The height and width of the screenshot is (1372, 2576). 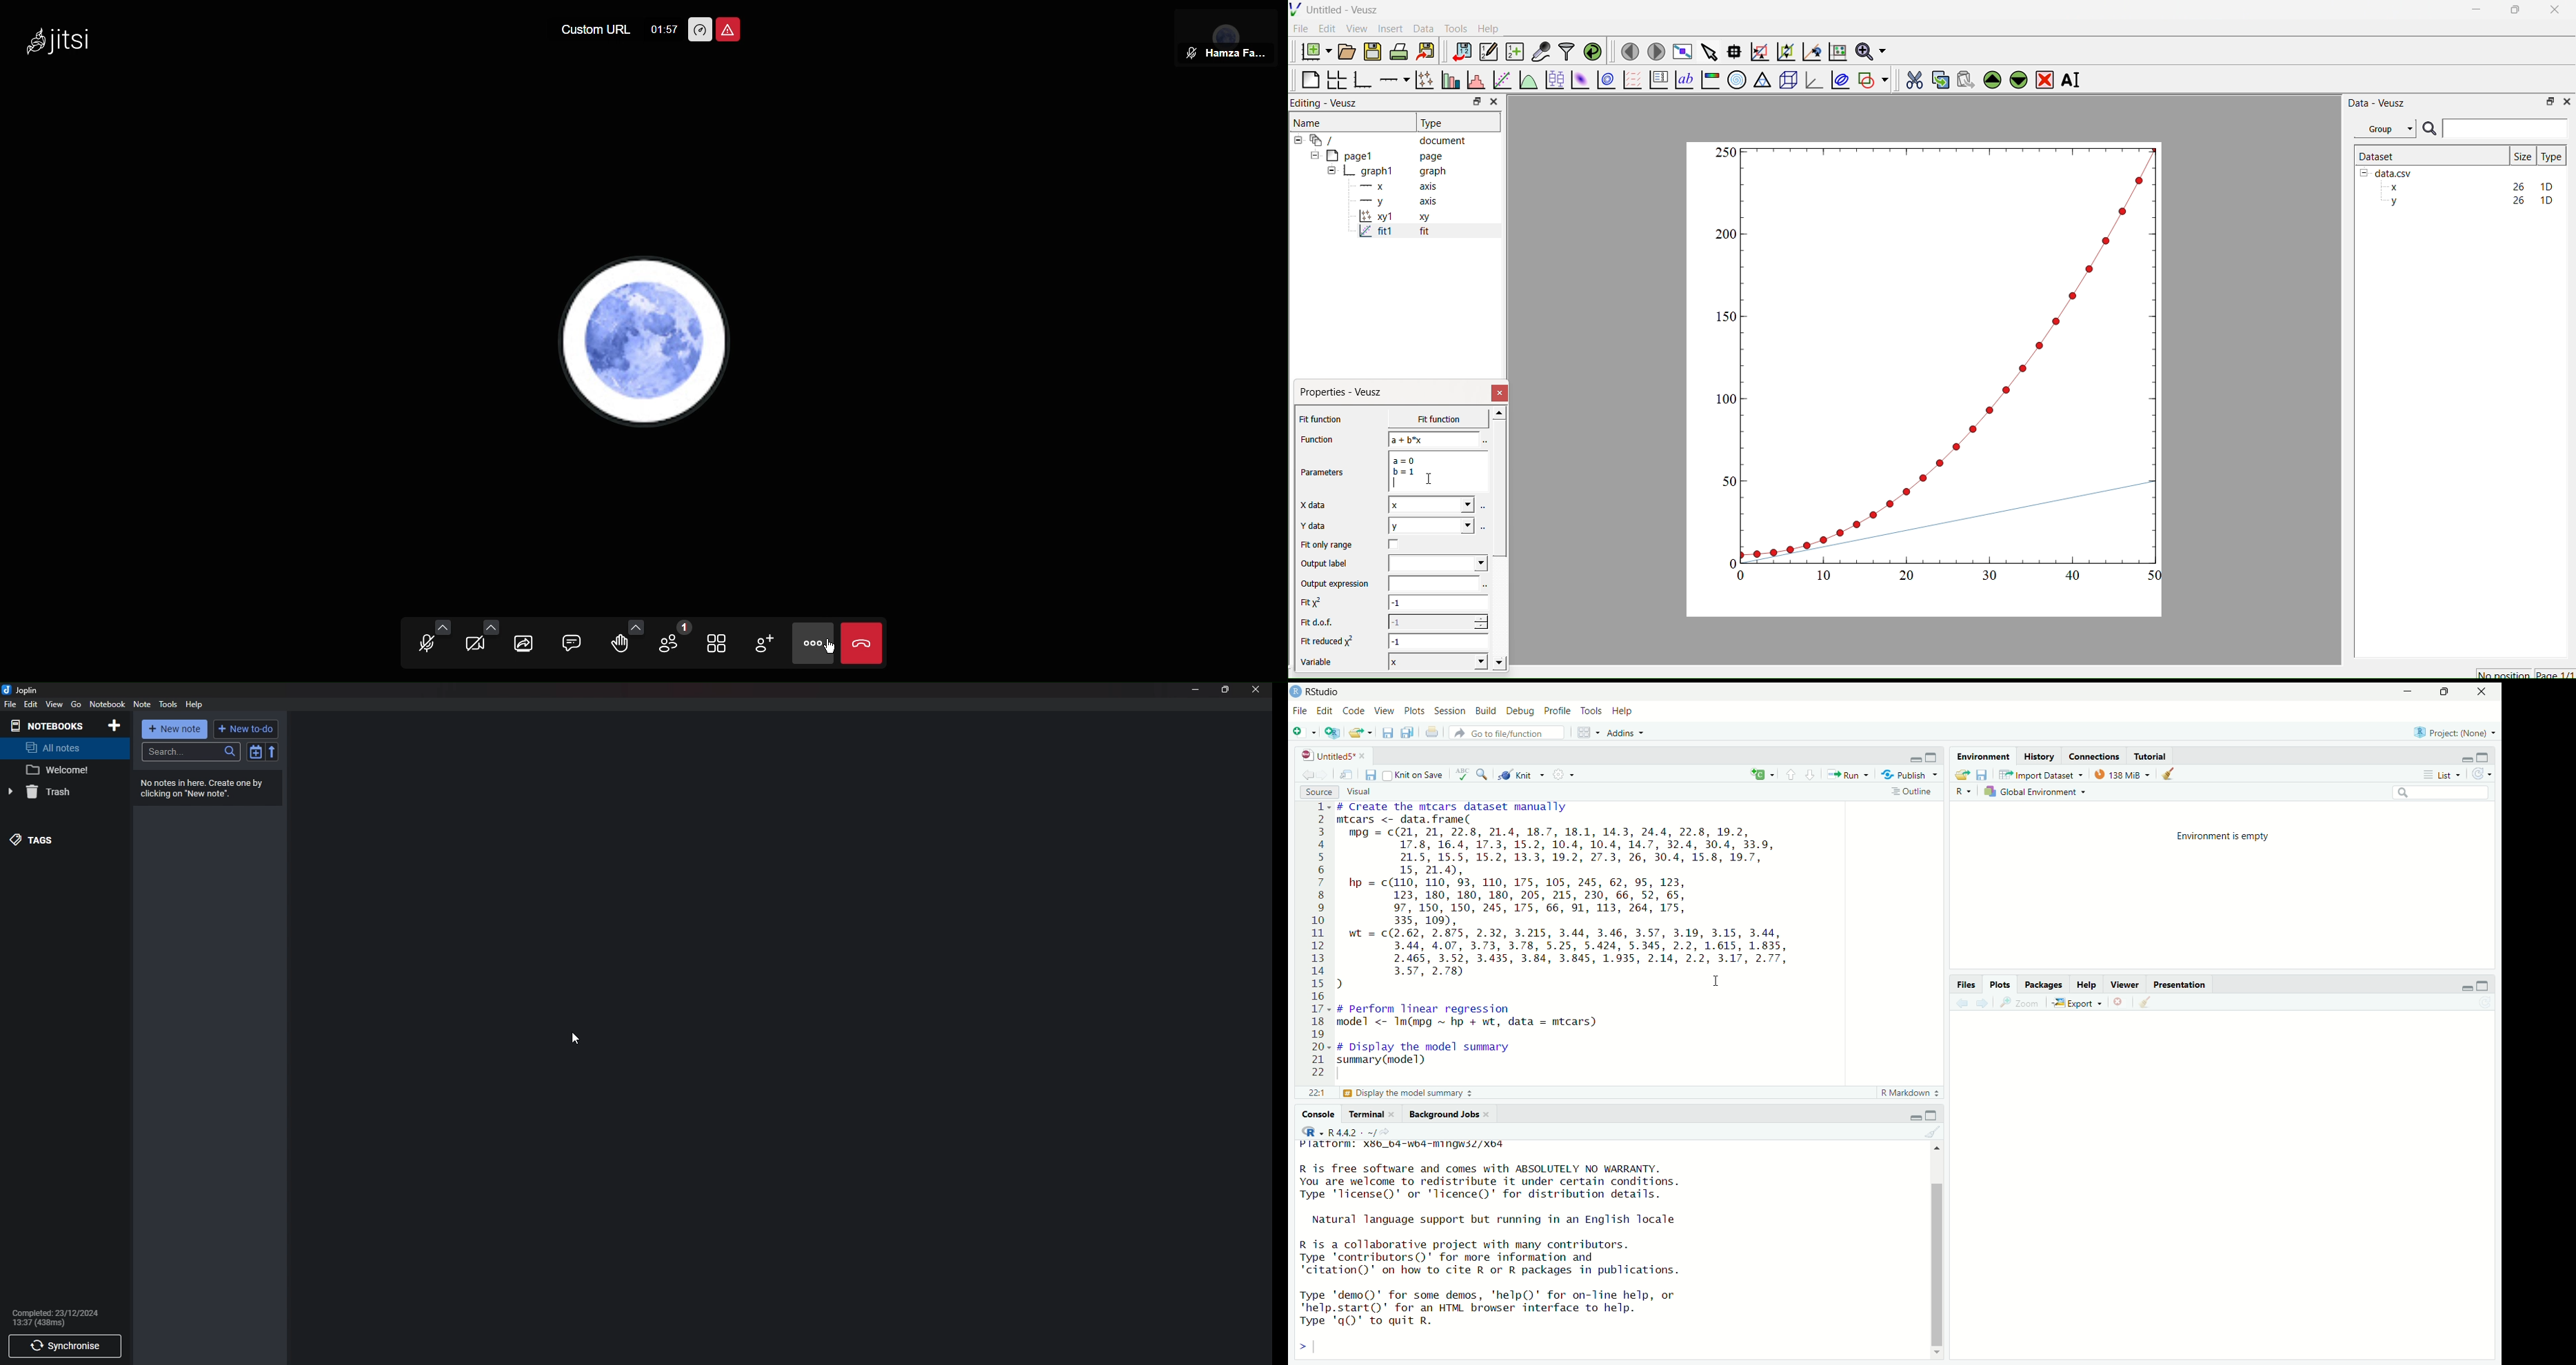 I want to click on Up, so click(x=1990, y=78).